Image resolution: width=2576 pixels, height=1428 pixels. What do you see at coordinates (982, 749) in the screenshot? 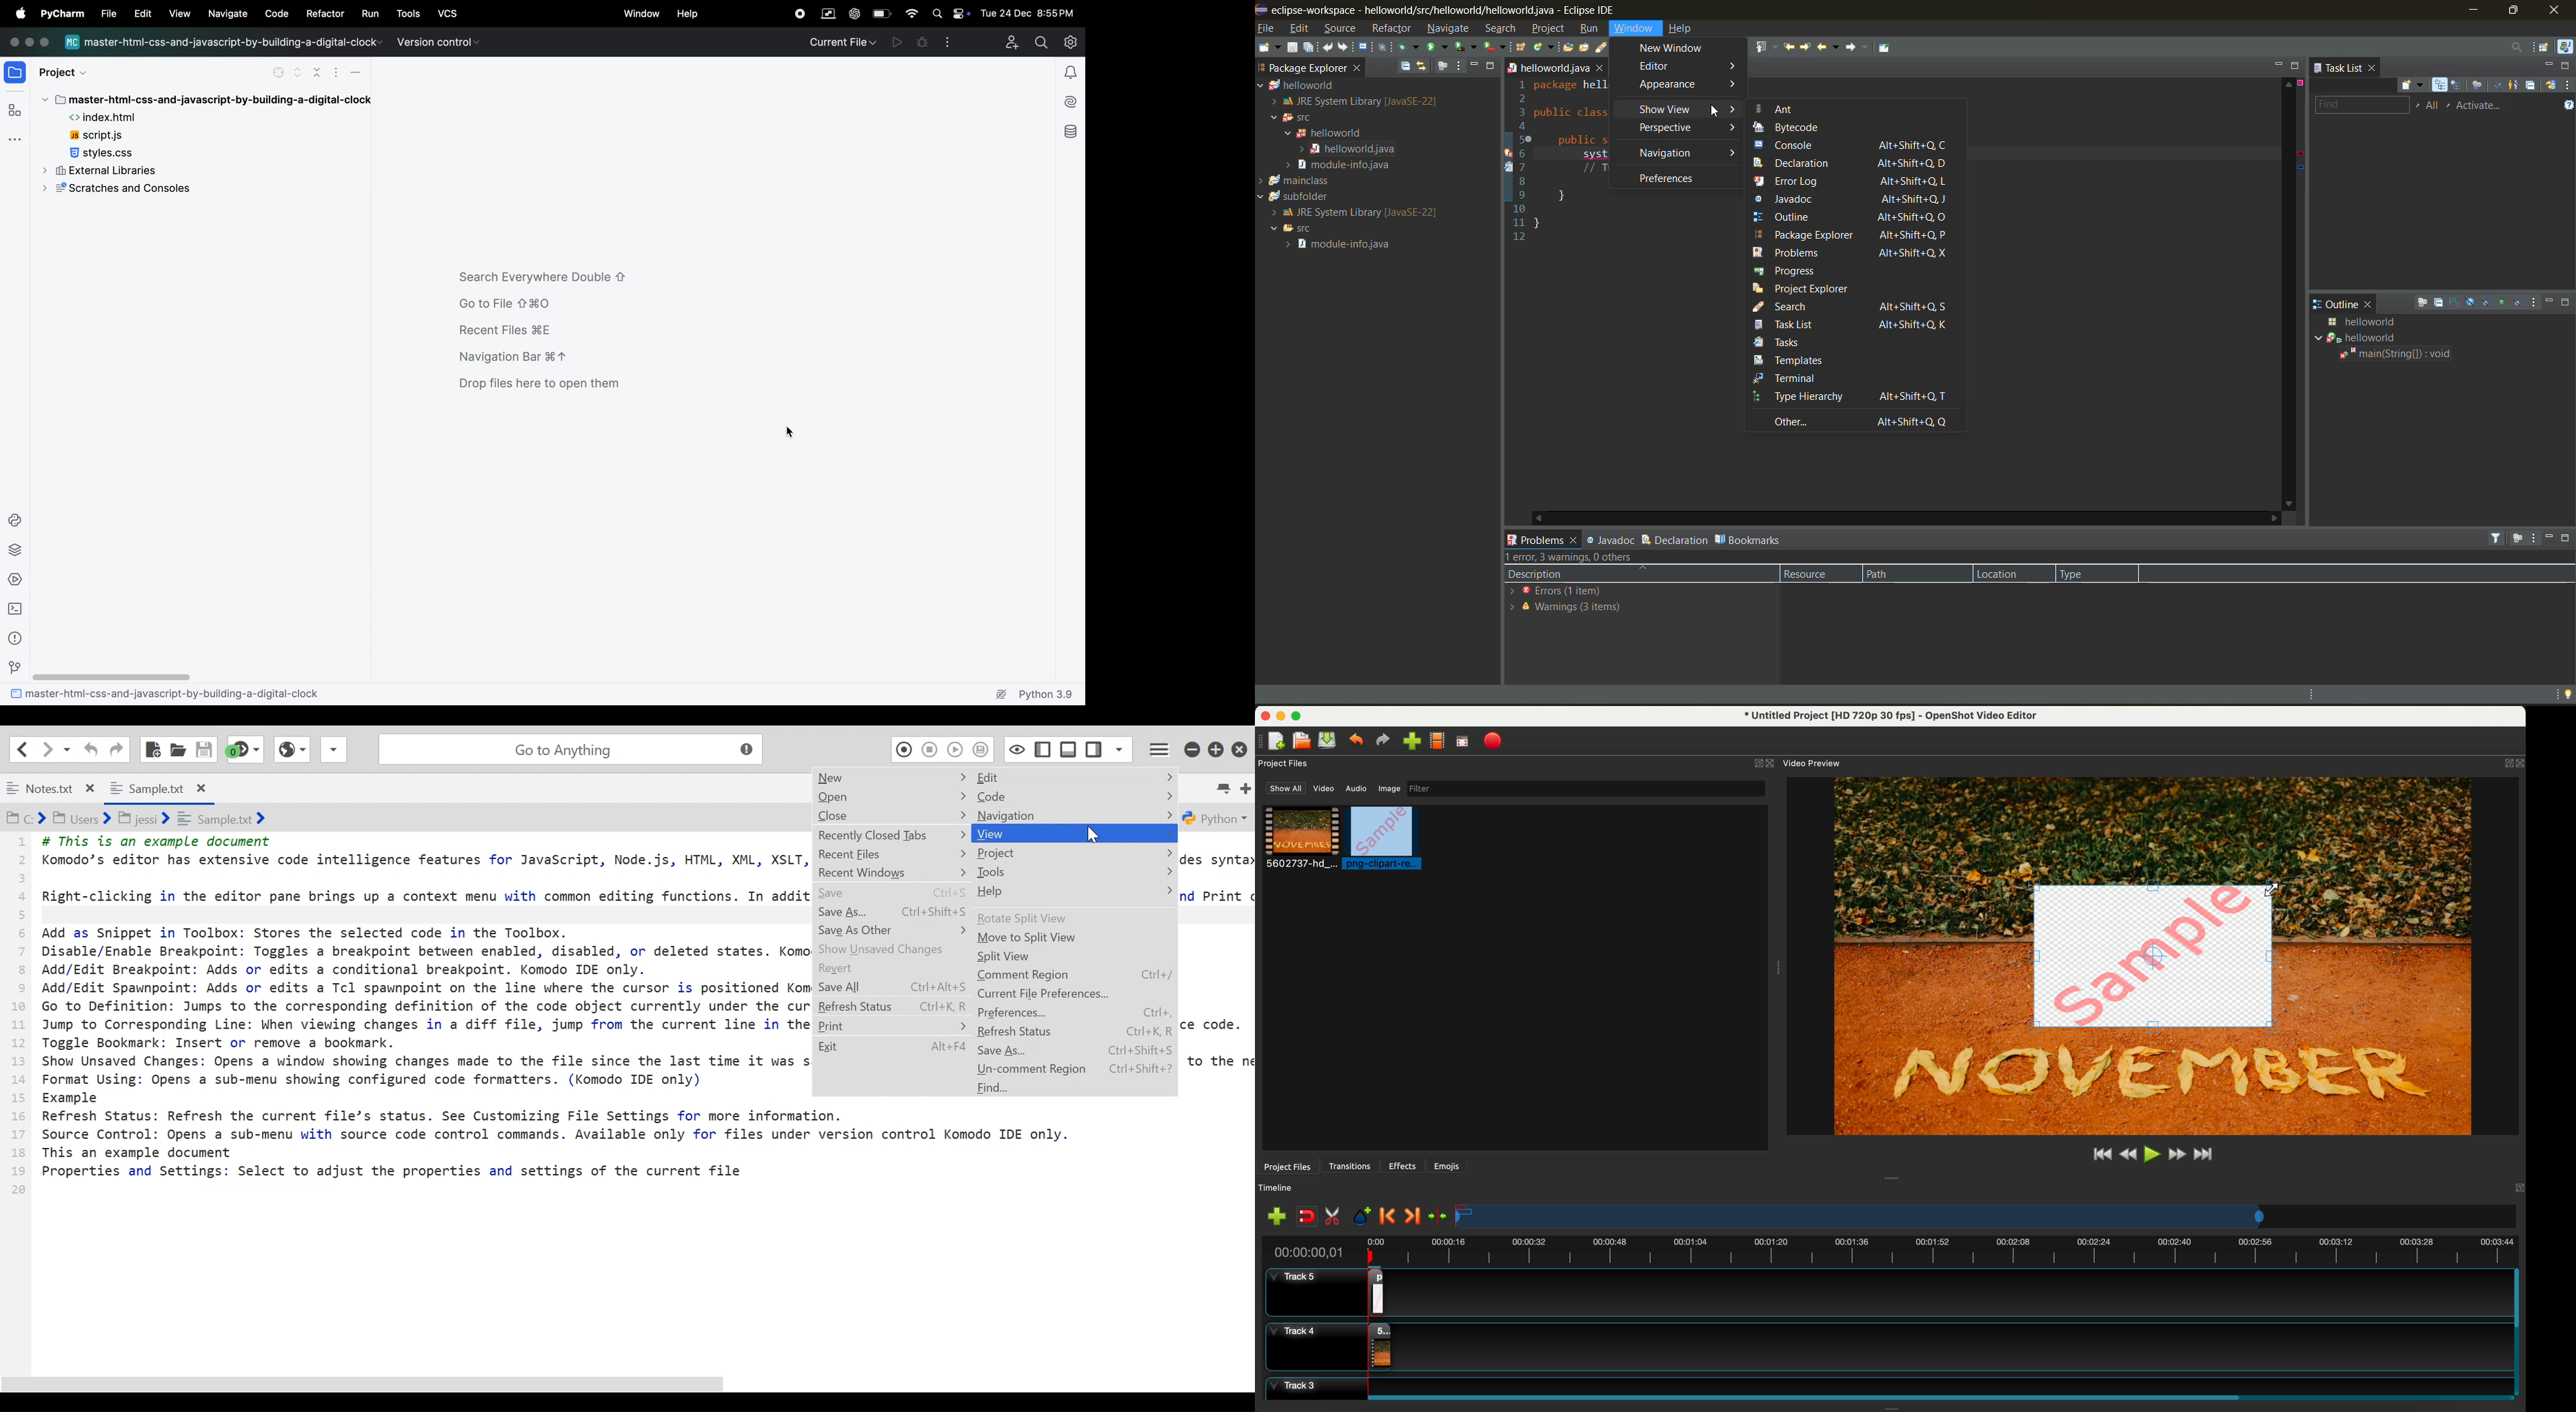
I see `Save Macro to Toolbox as Superscript` at bounding box center [982, 749].